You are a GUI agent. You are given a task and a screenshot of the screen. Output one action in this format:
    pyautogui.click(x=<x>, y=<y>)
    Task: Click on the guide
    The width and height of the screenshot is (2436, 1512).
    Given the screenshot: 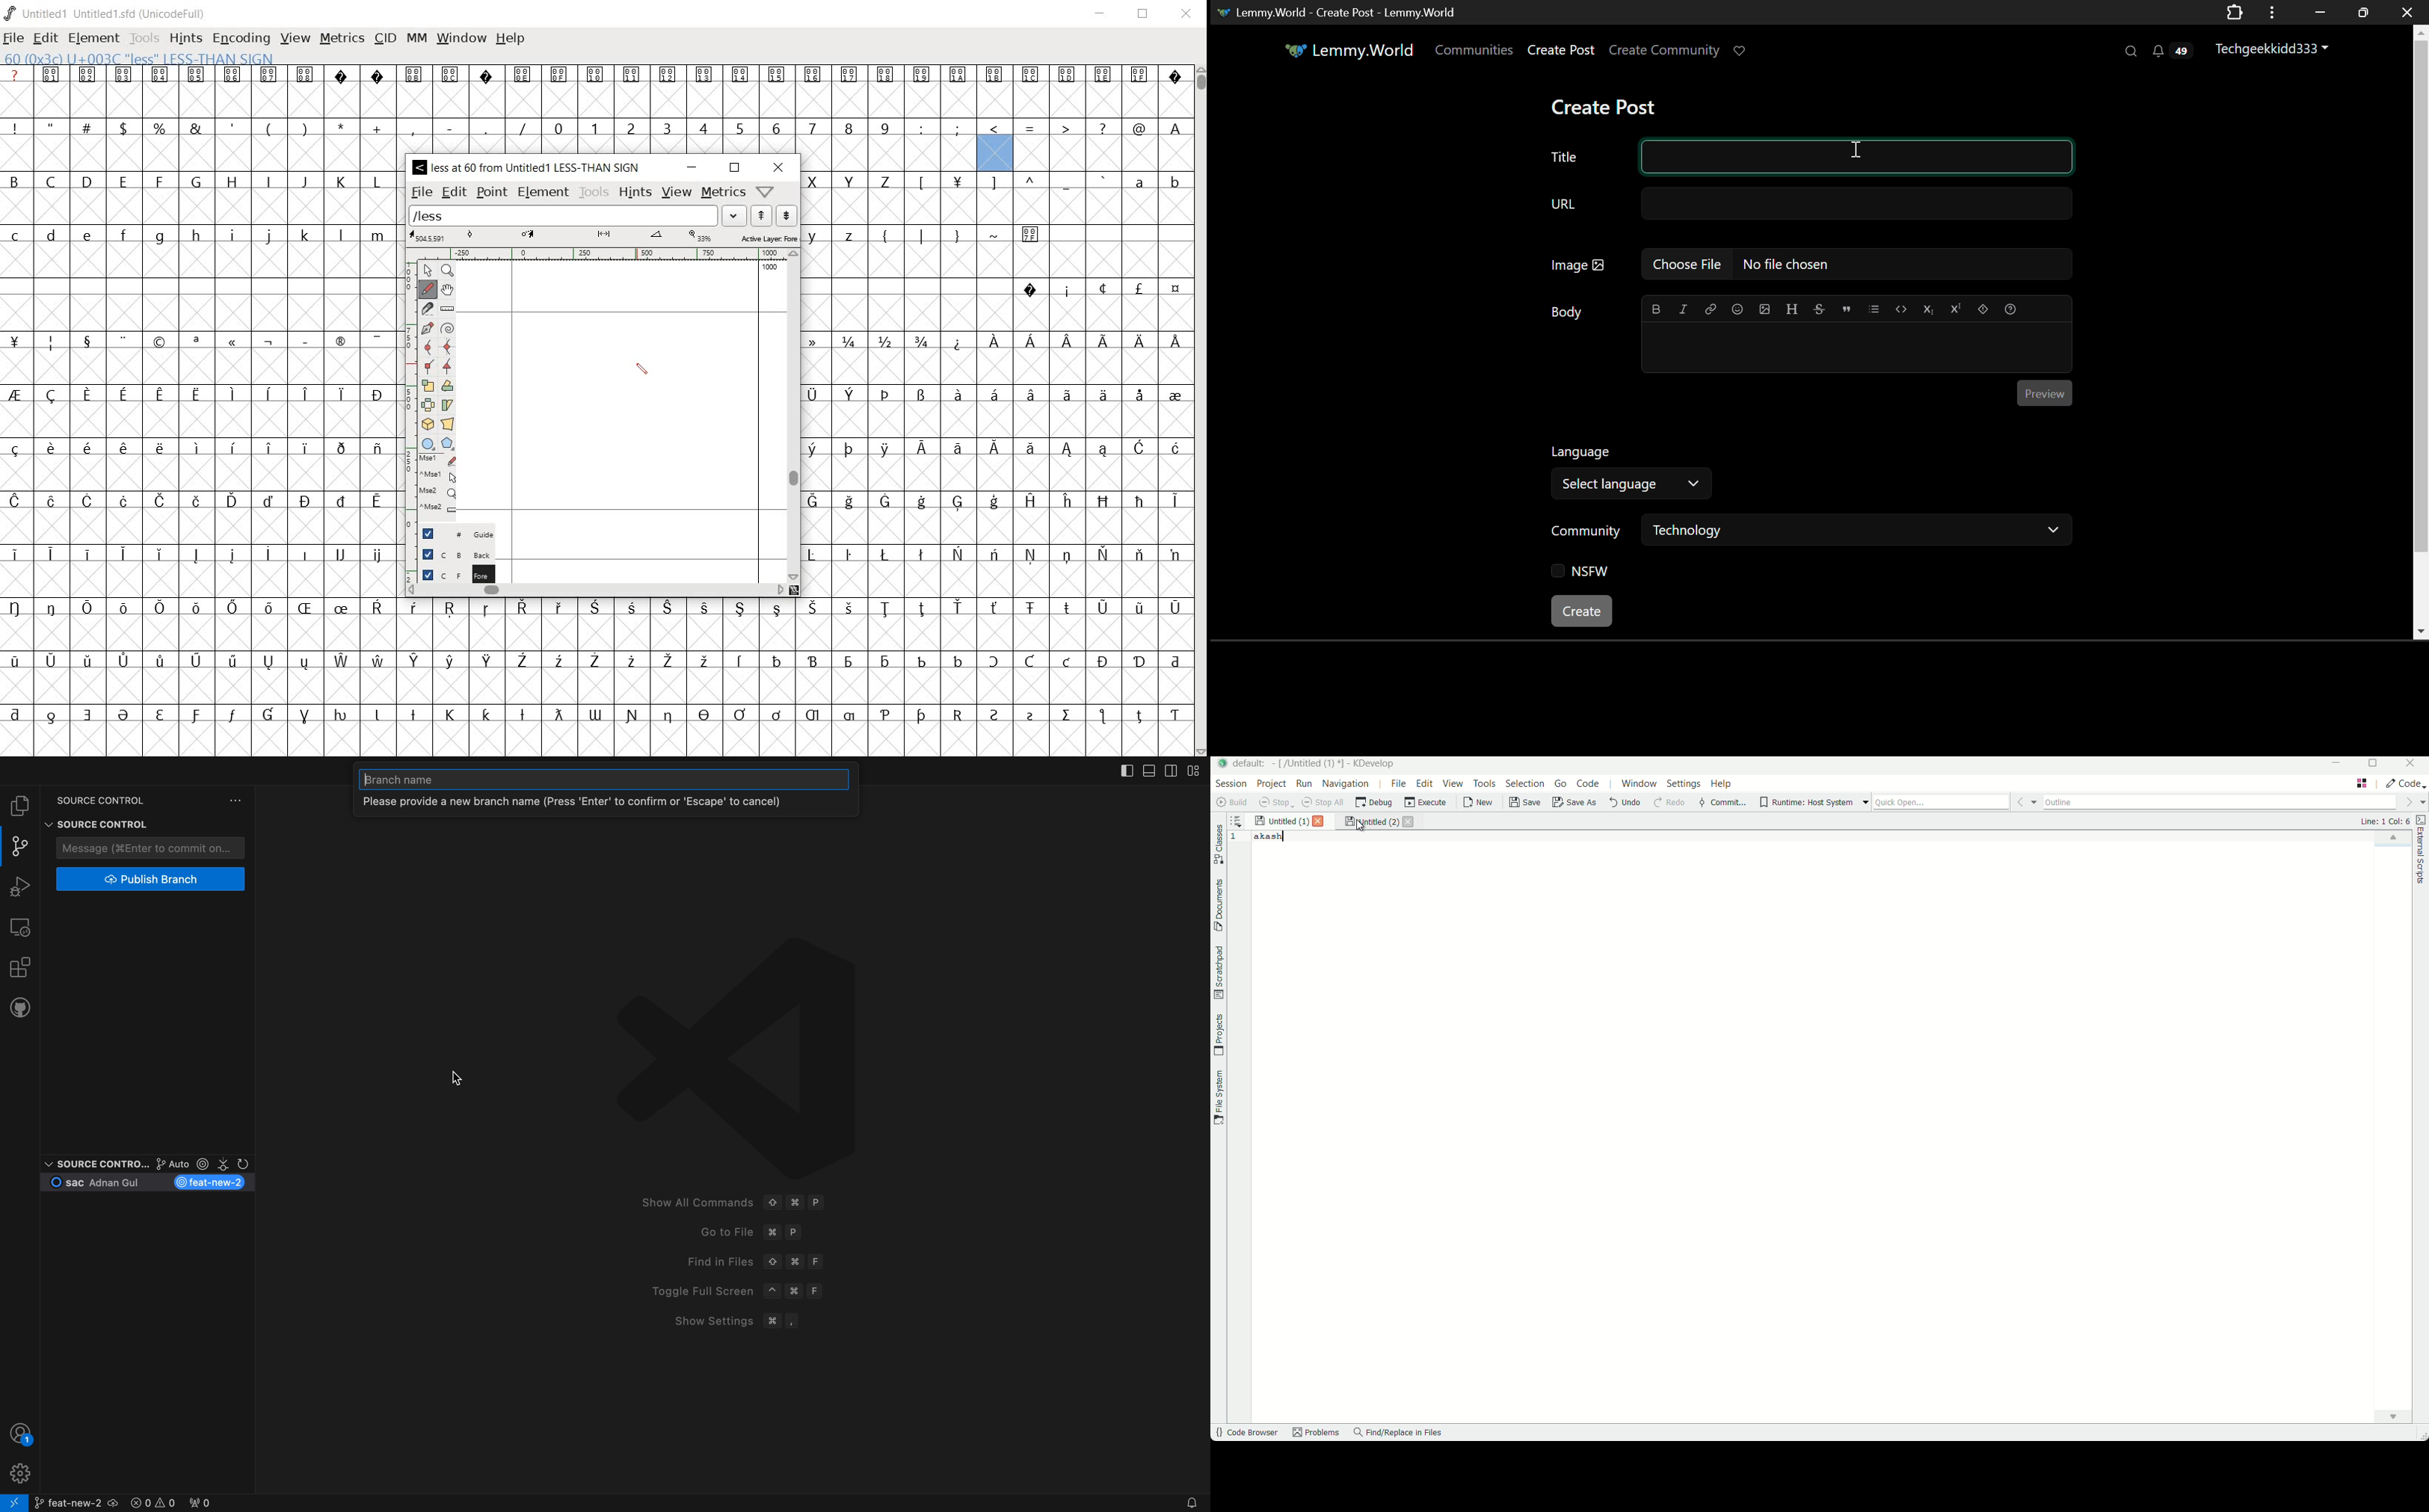 What is the action you would take?
    pyautogui.click(x=455, y=534)
    